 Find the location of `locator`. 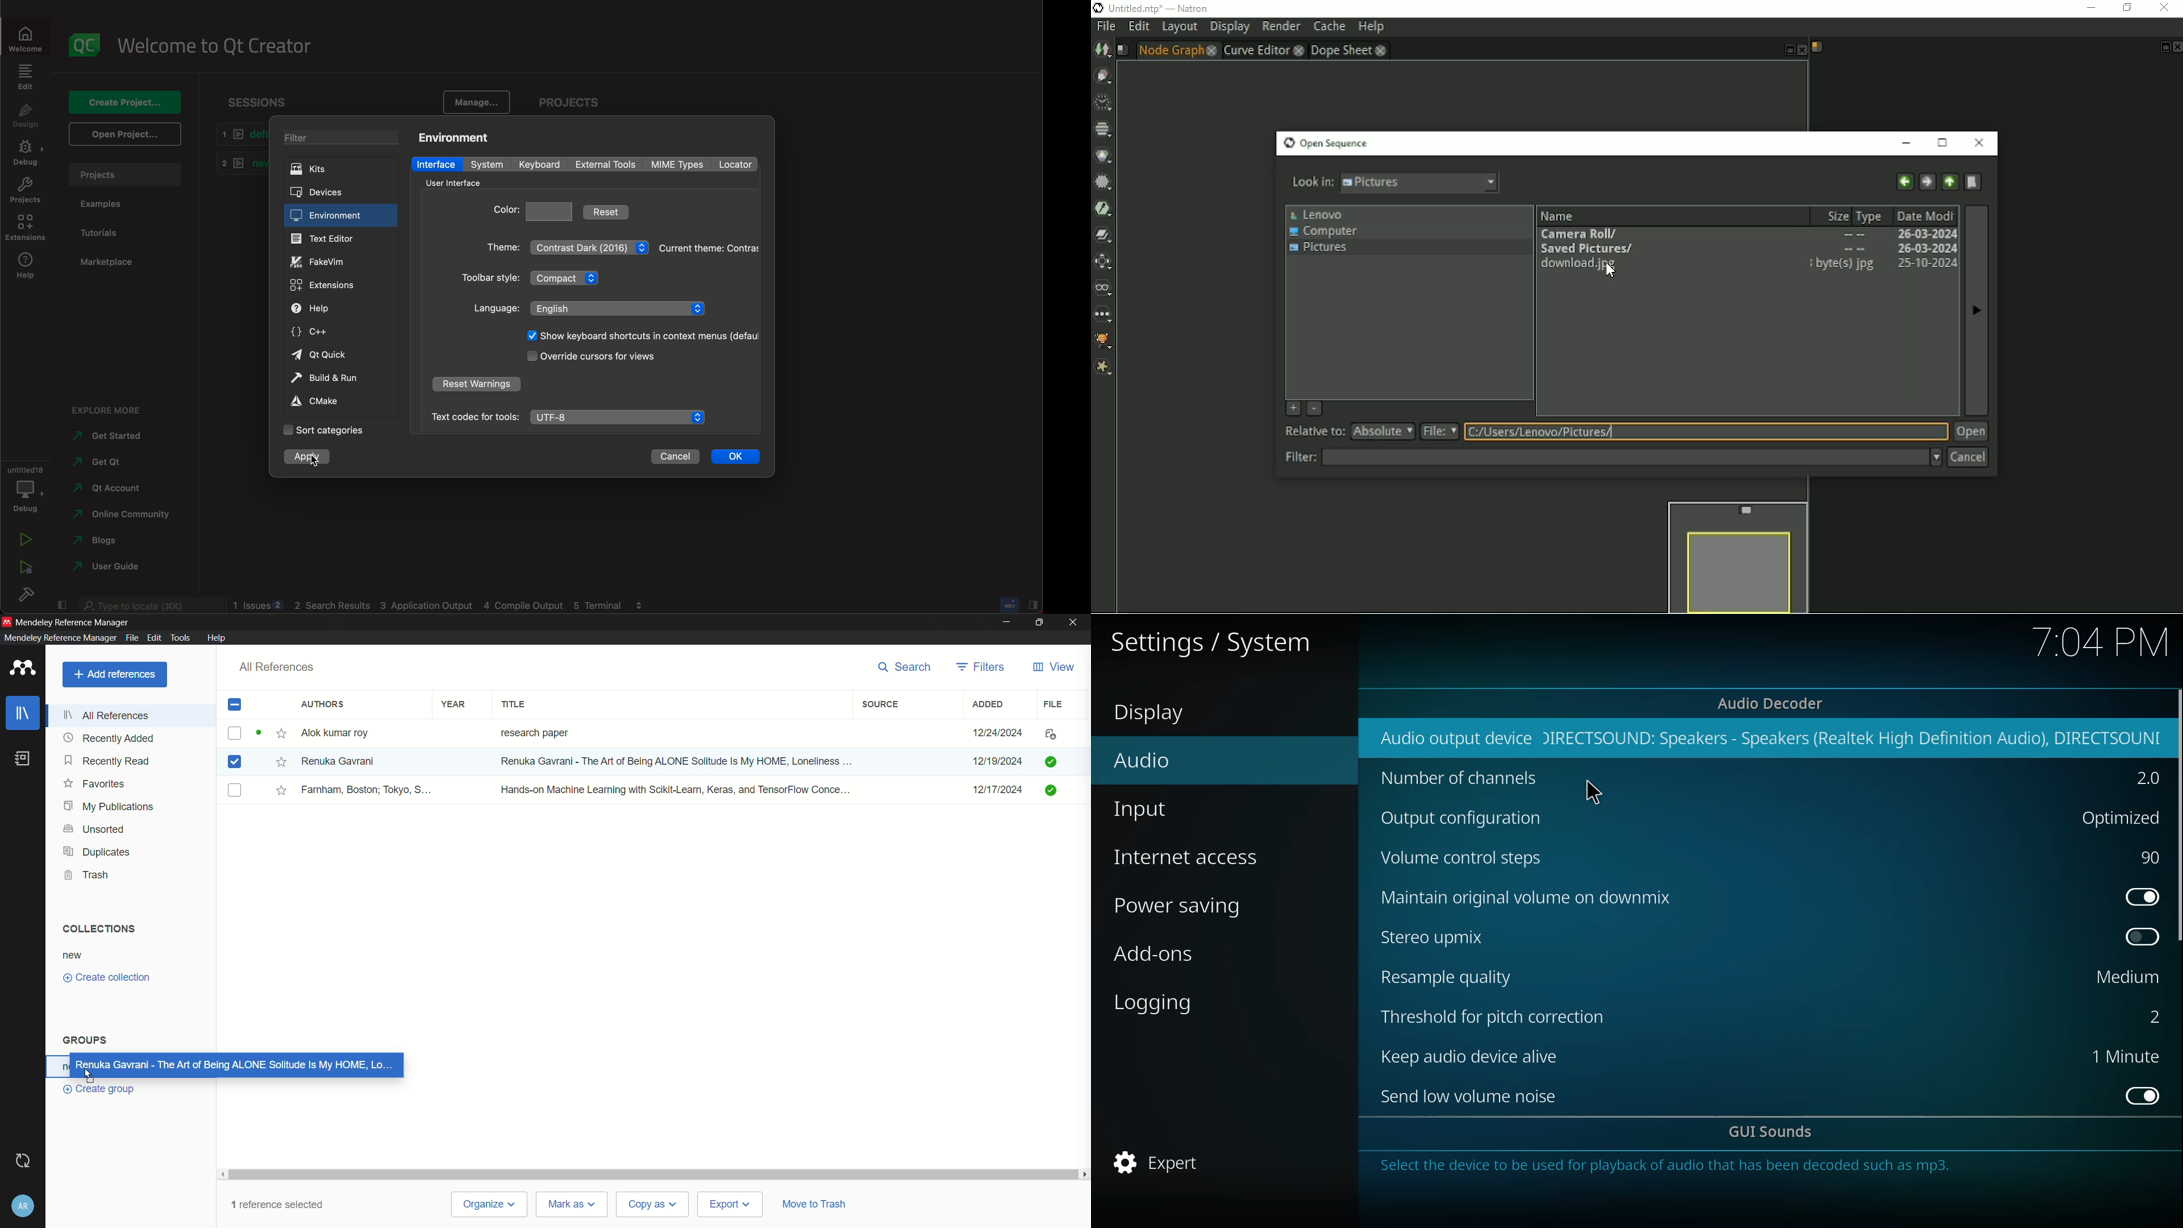

locator is located at coordinates (739, 163).